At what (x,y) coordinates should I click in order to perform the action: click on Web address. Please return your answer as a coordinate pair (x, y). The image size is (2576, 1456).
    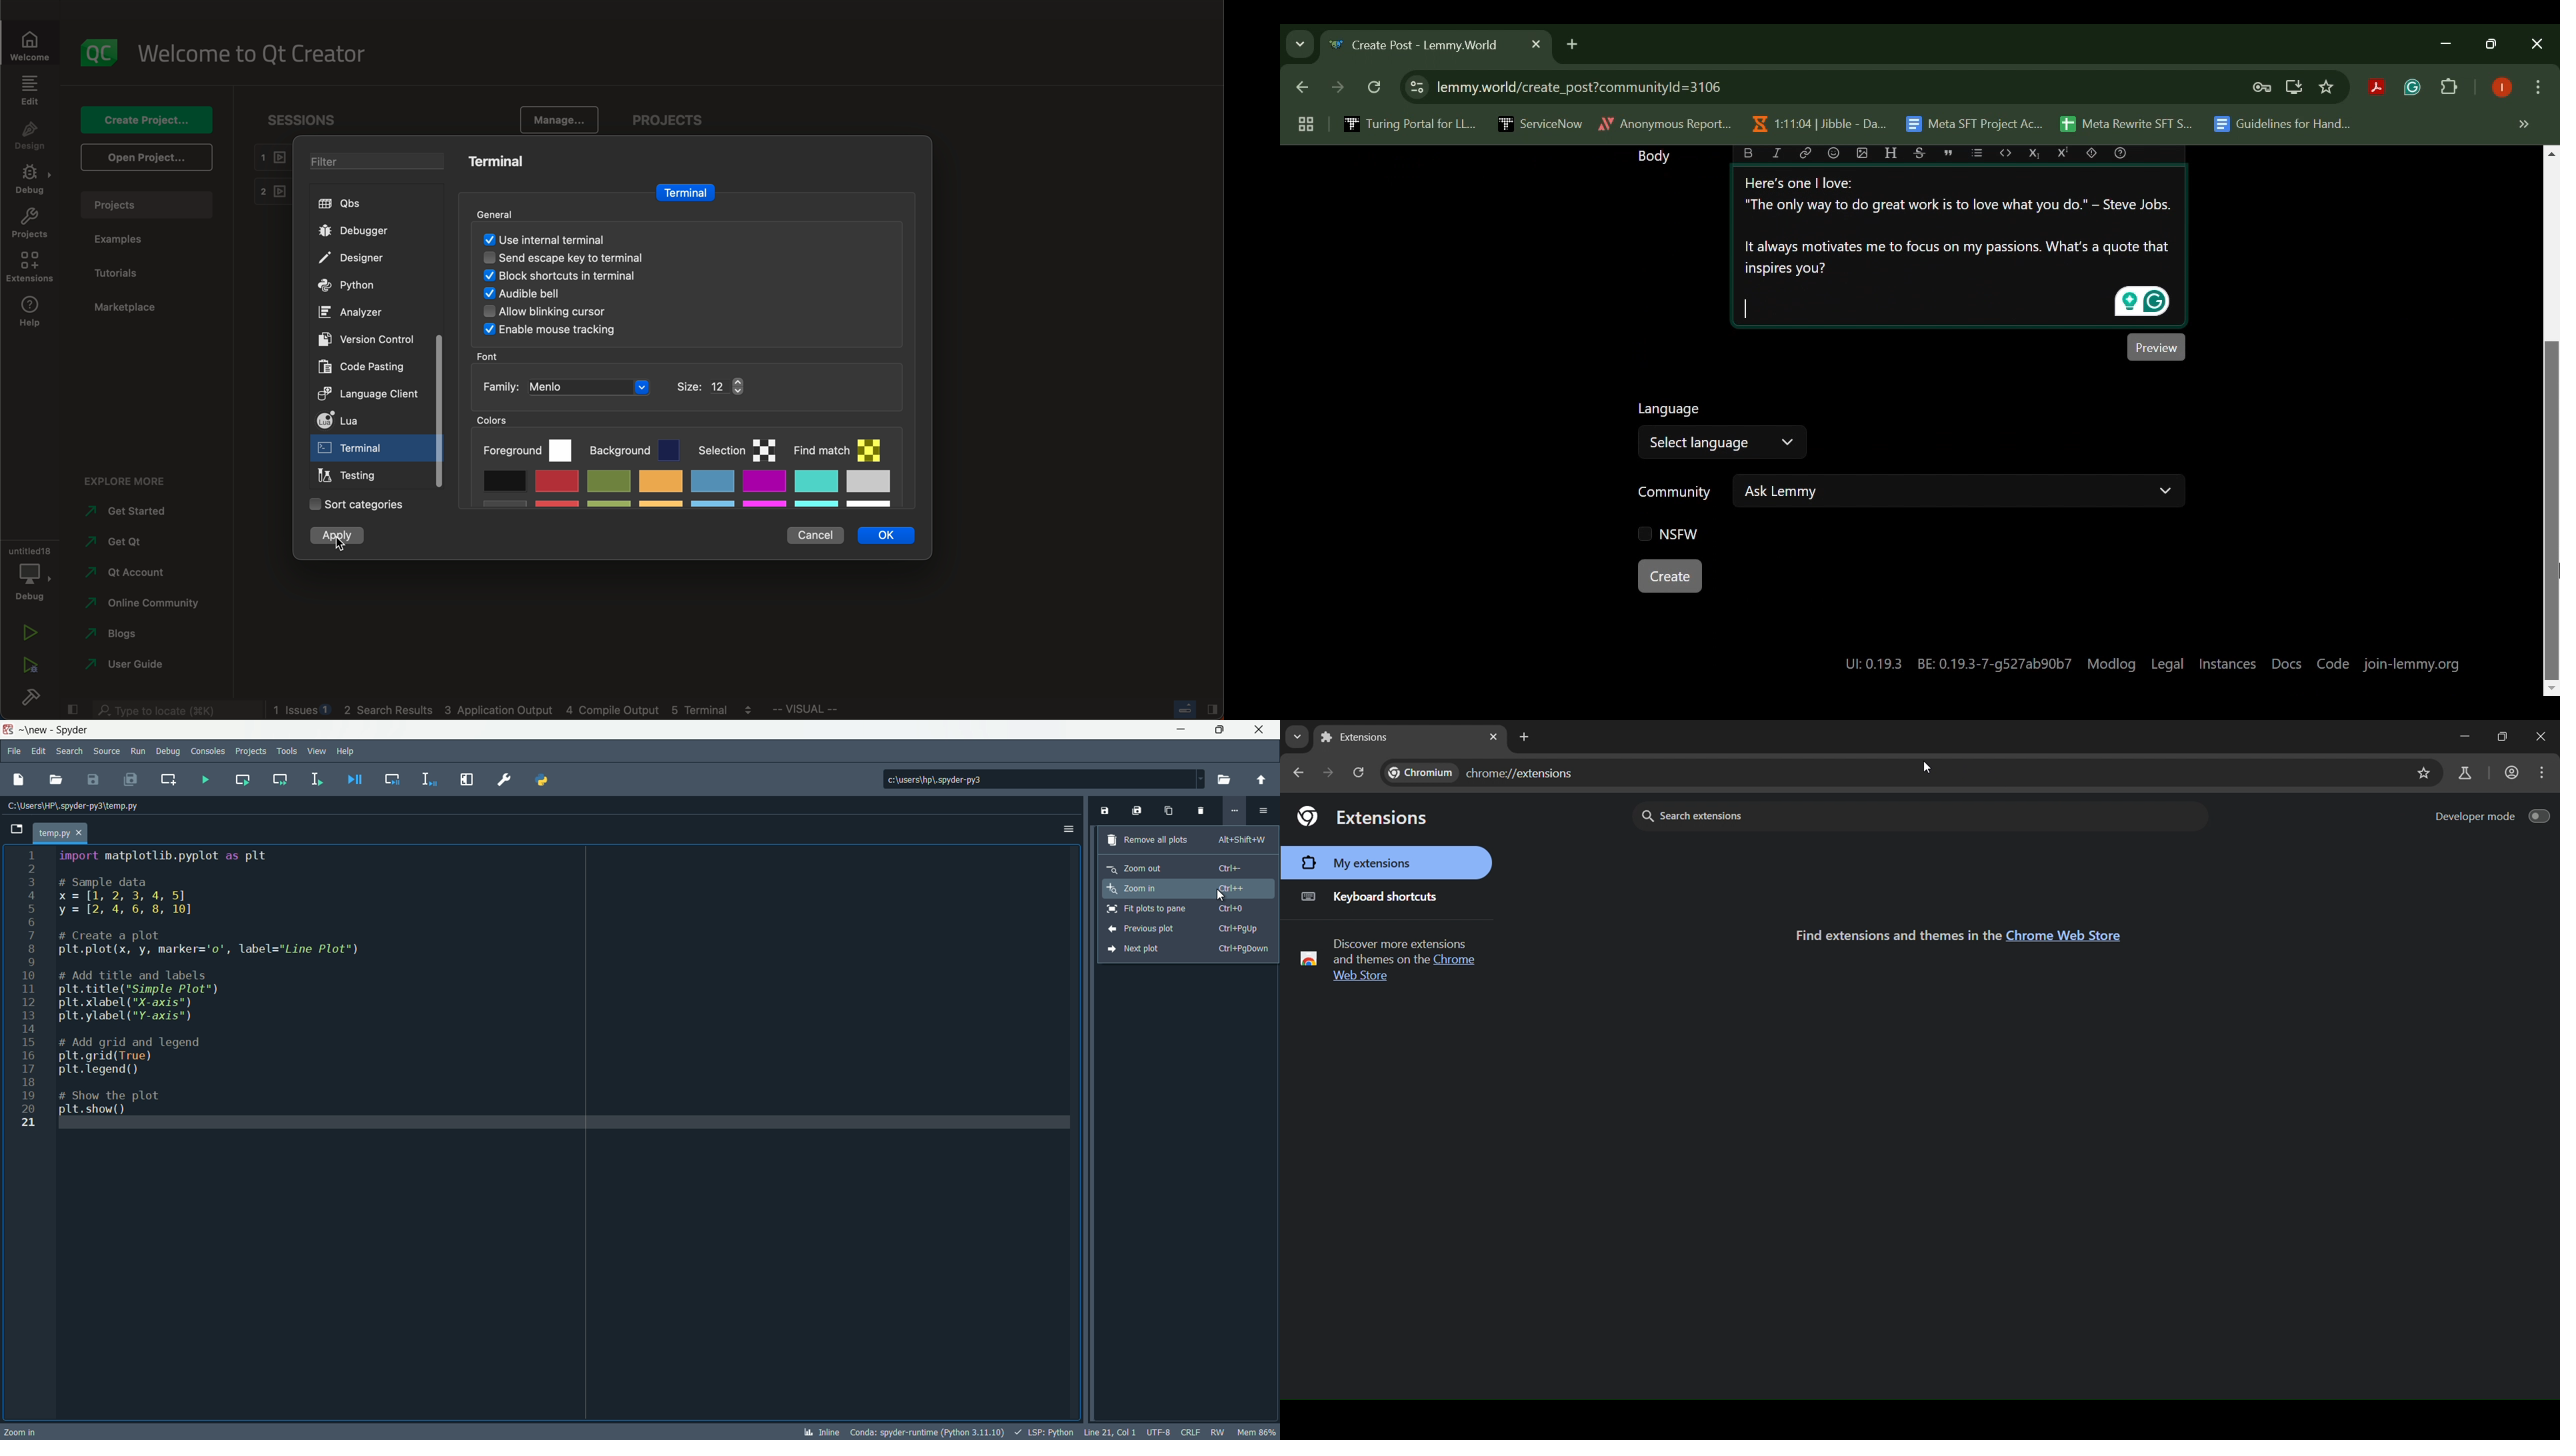
    Looking at the image, I should click on (1480, 771).